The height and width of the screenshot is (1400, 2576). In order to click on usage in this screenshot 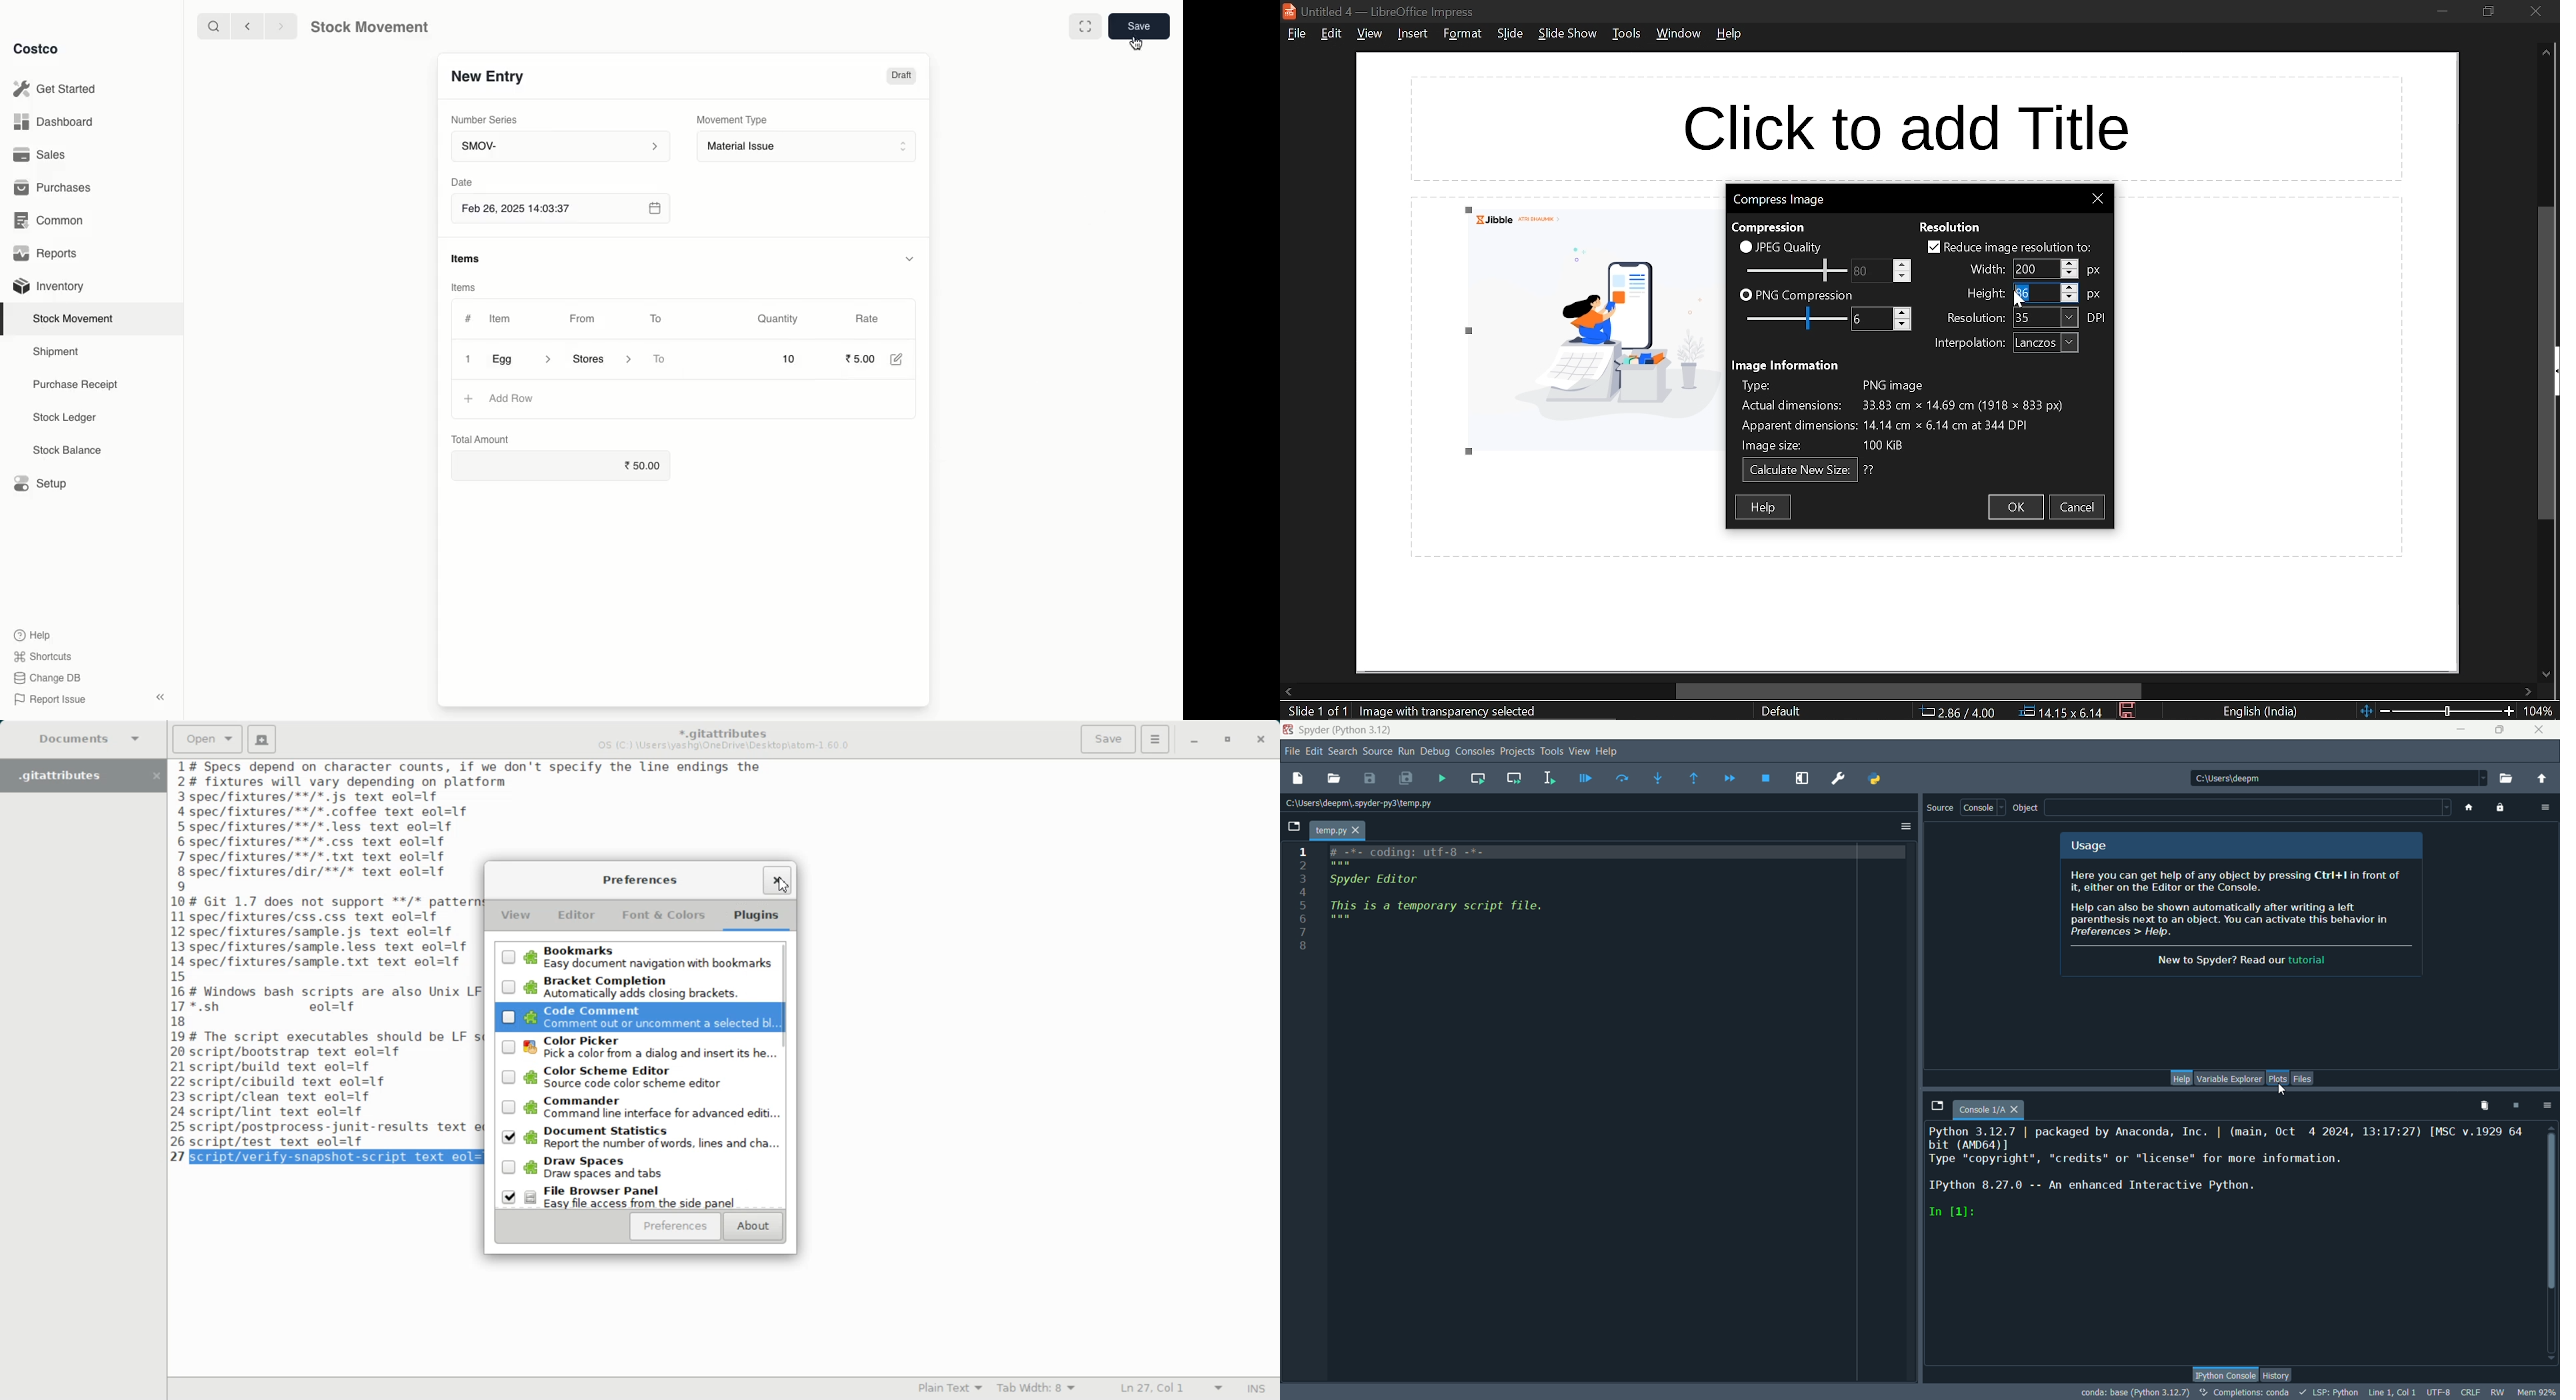, I will do `click(2087, 846)`.